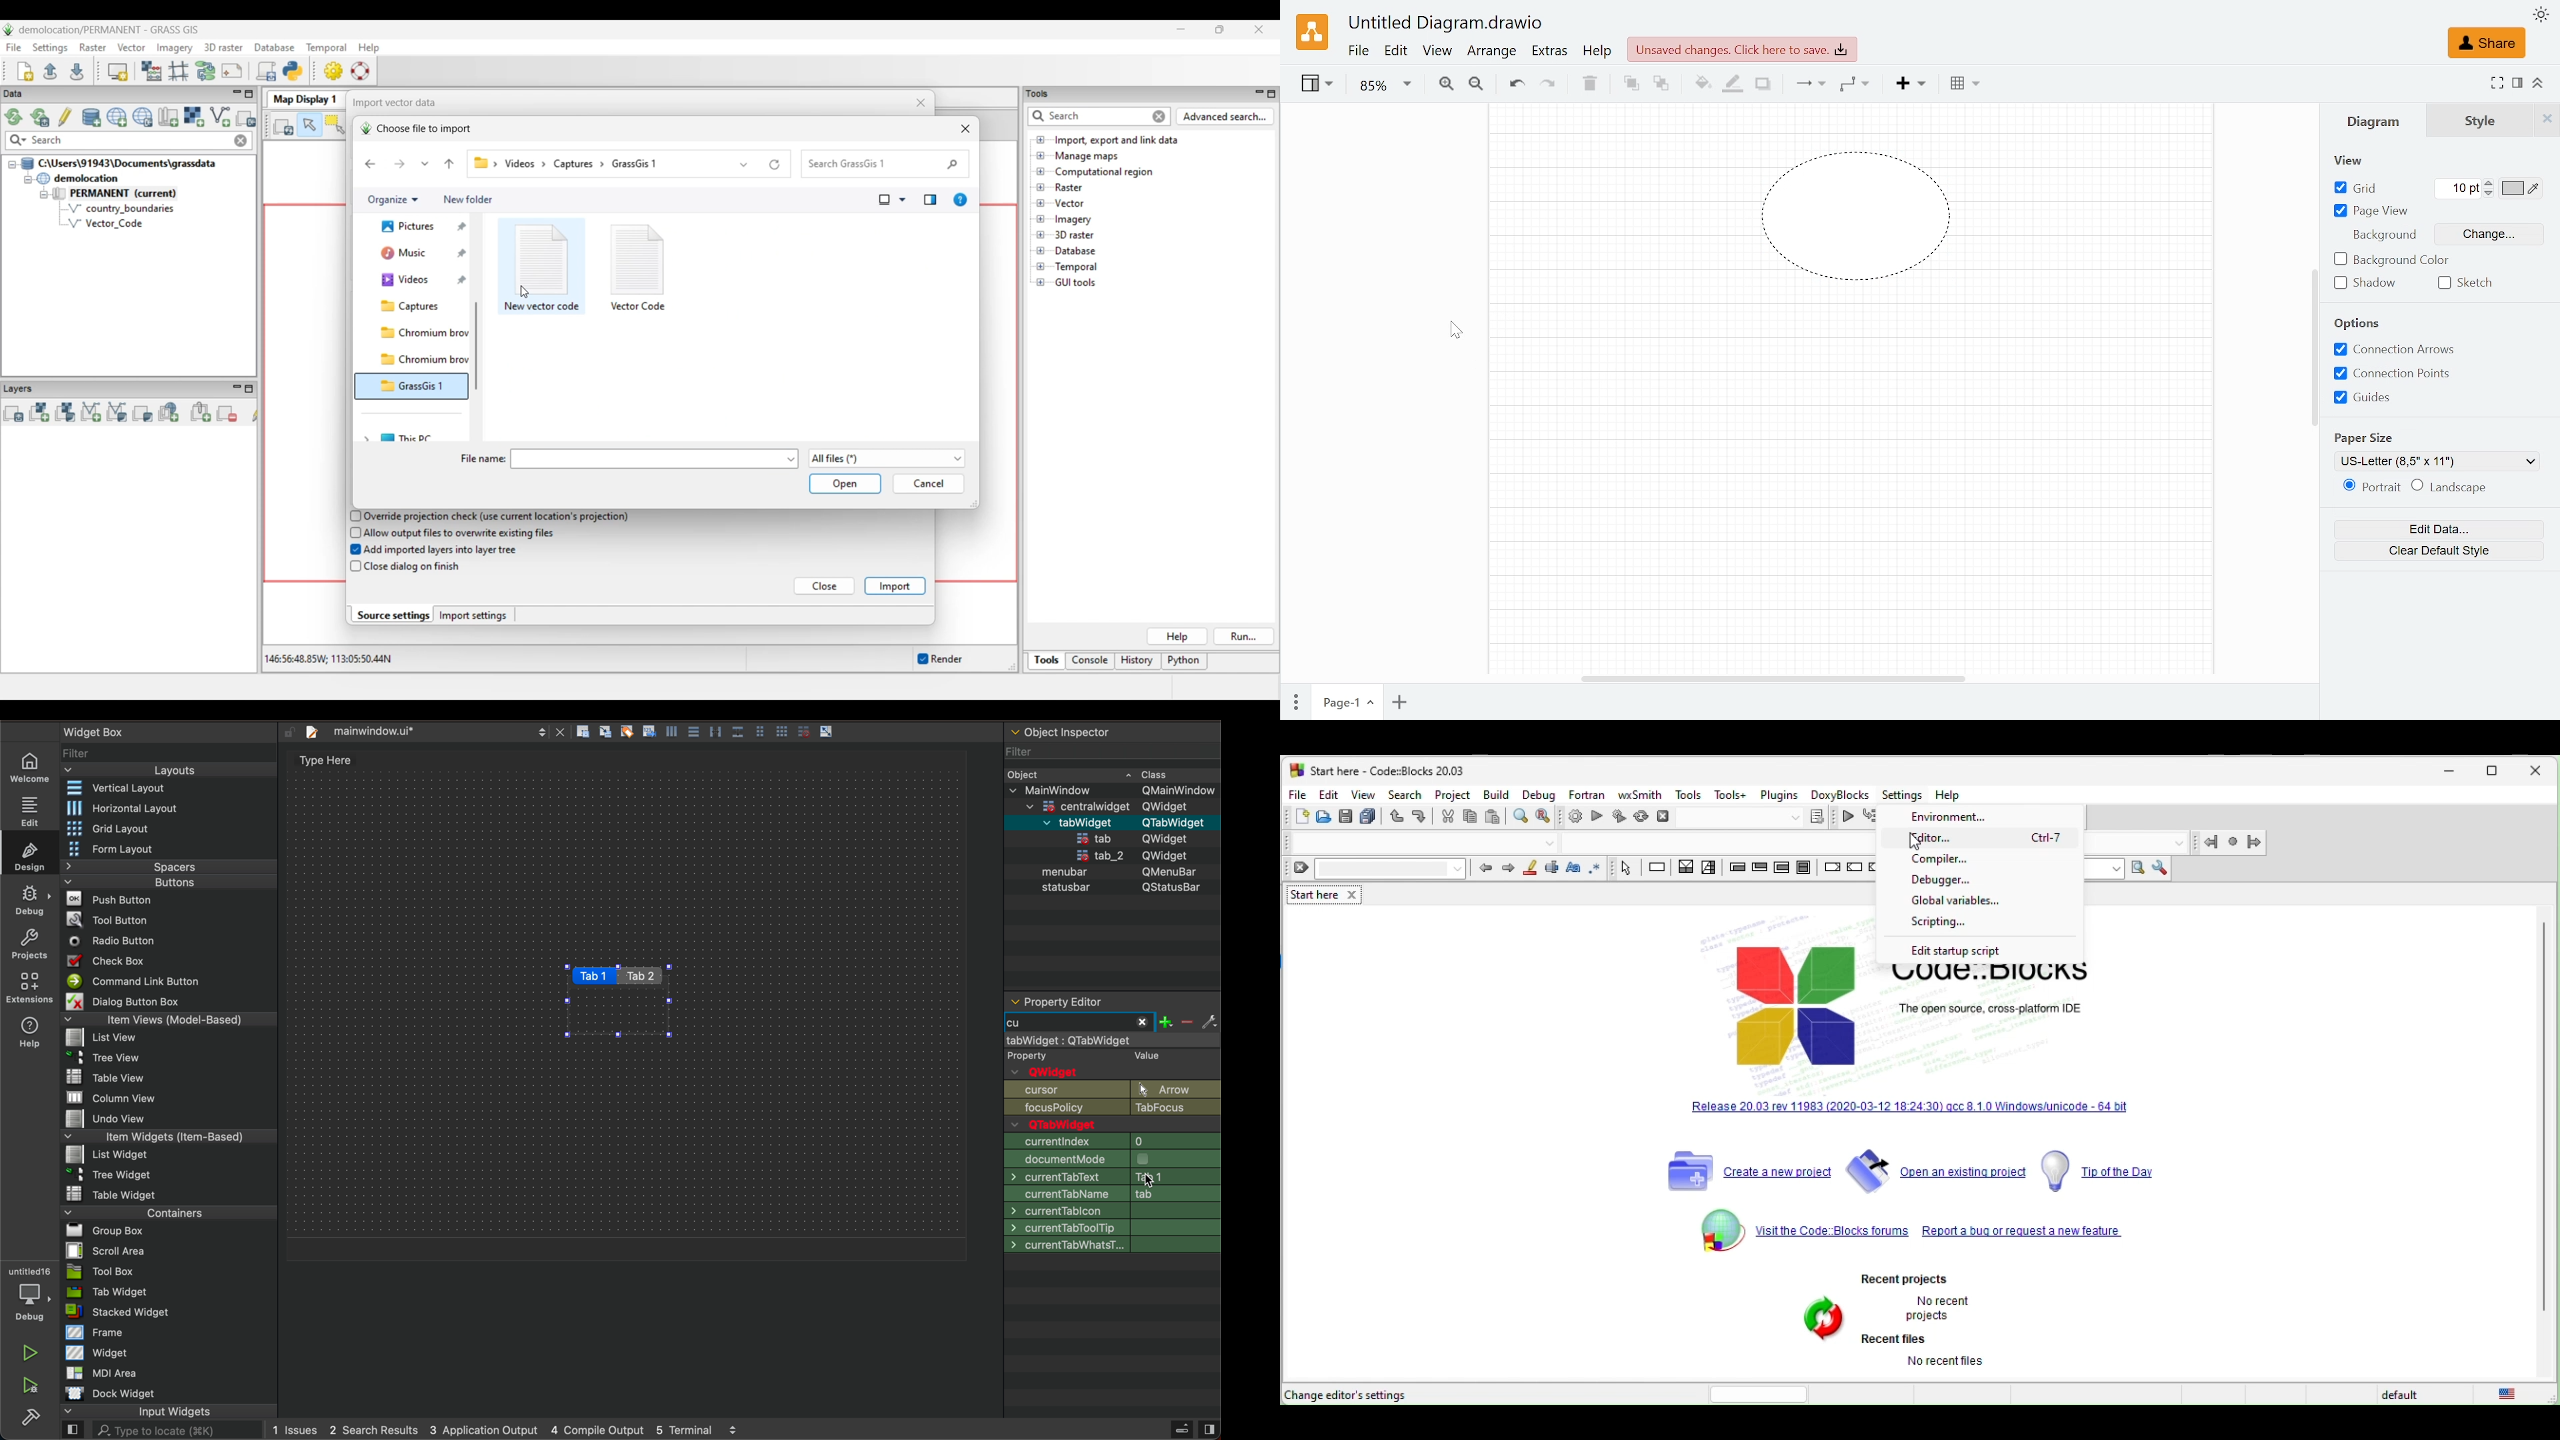  I want to click on accept drops, so click(1113, 1368).